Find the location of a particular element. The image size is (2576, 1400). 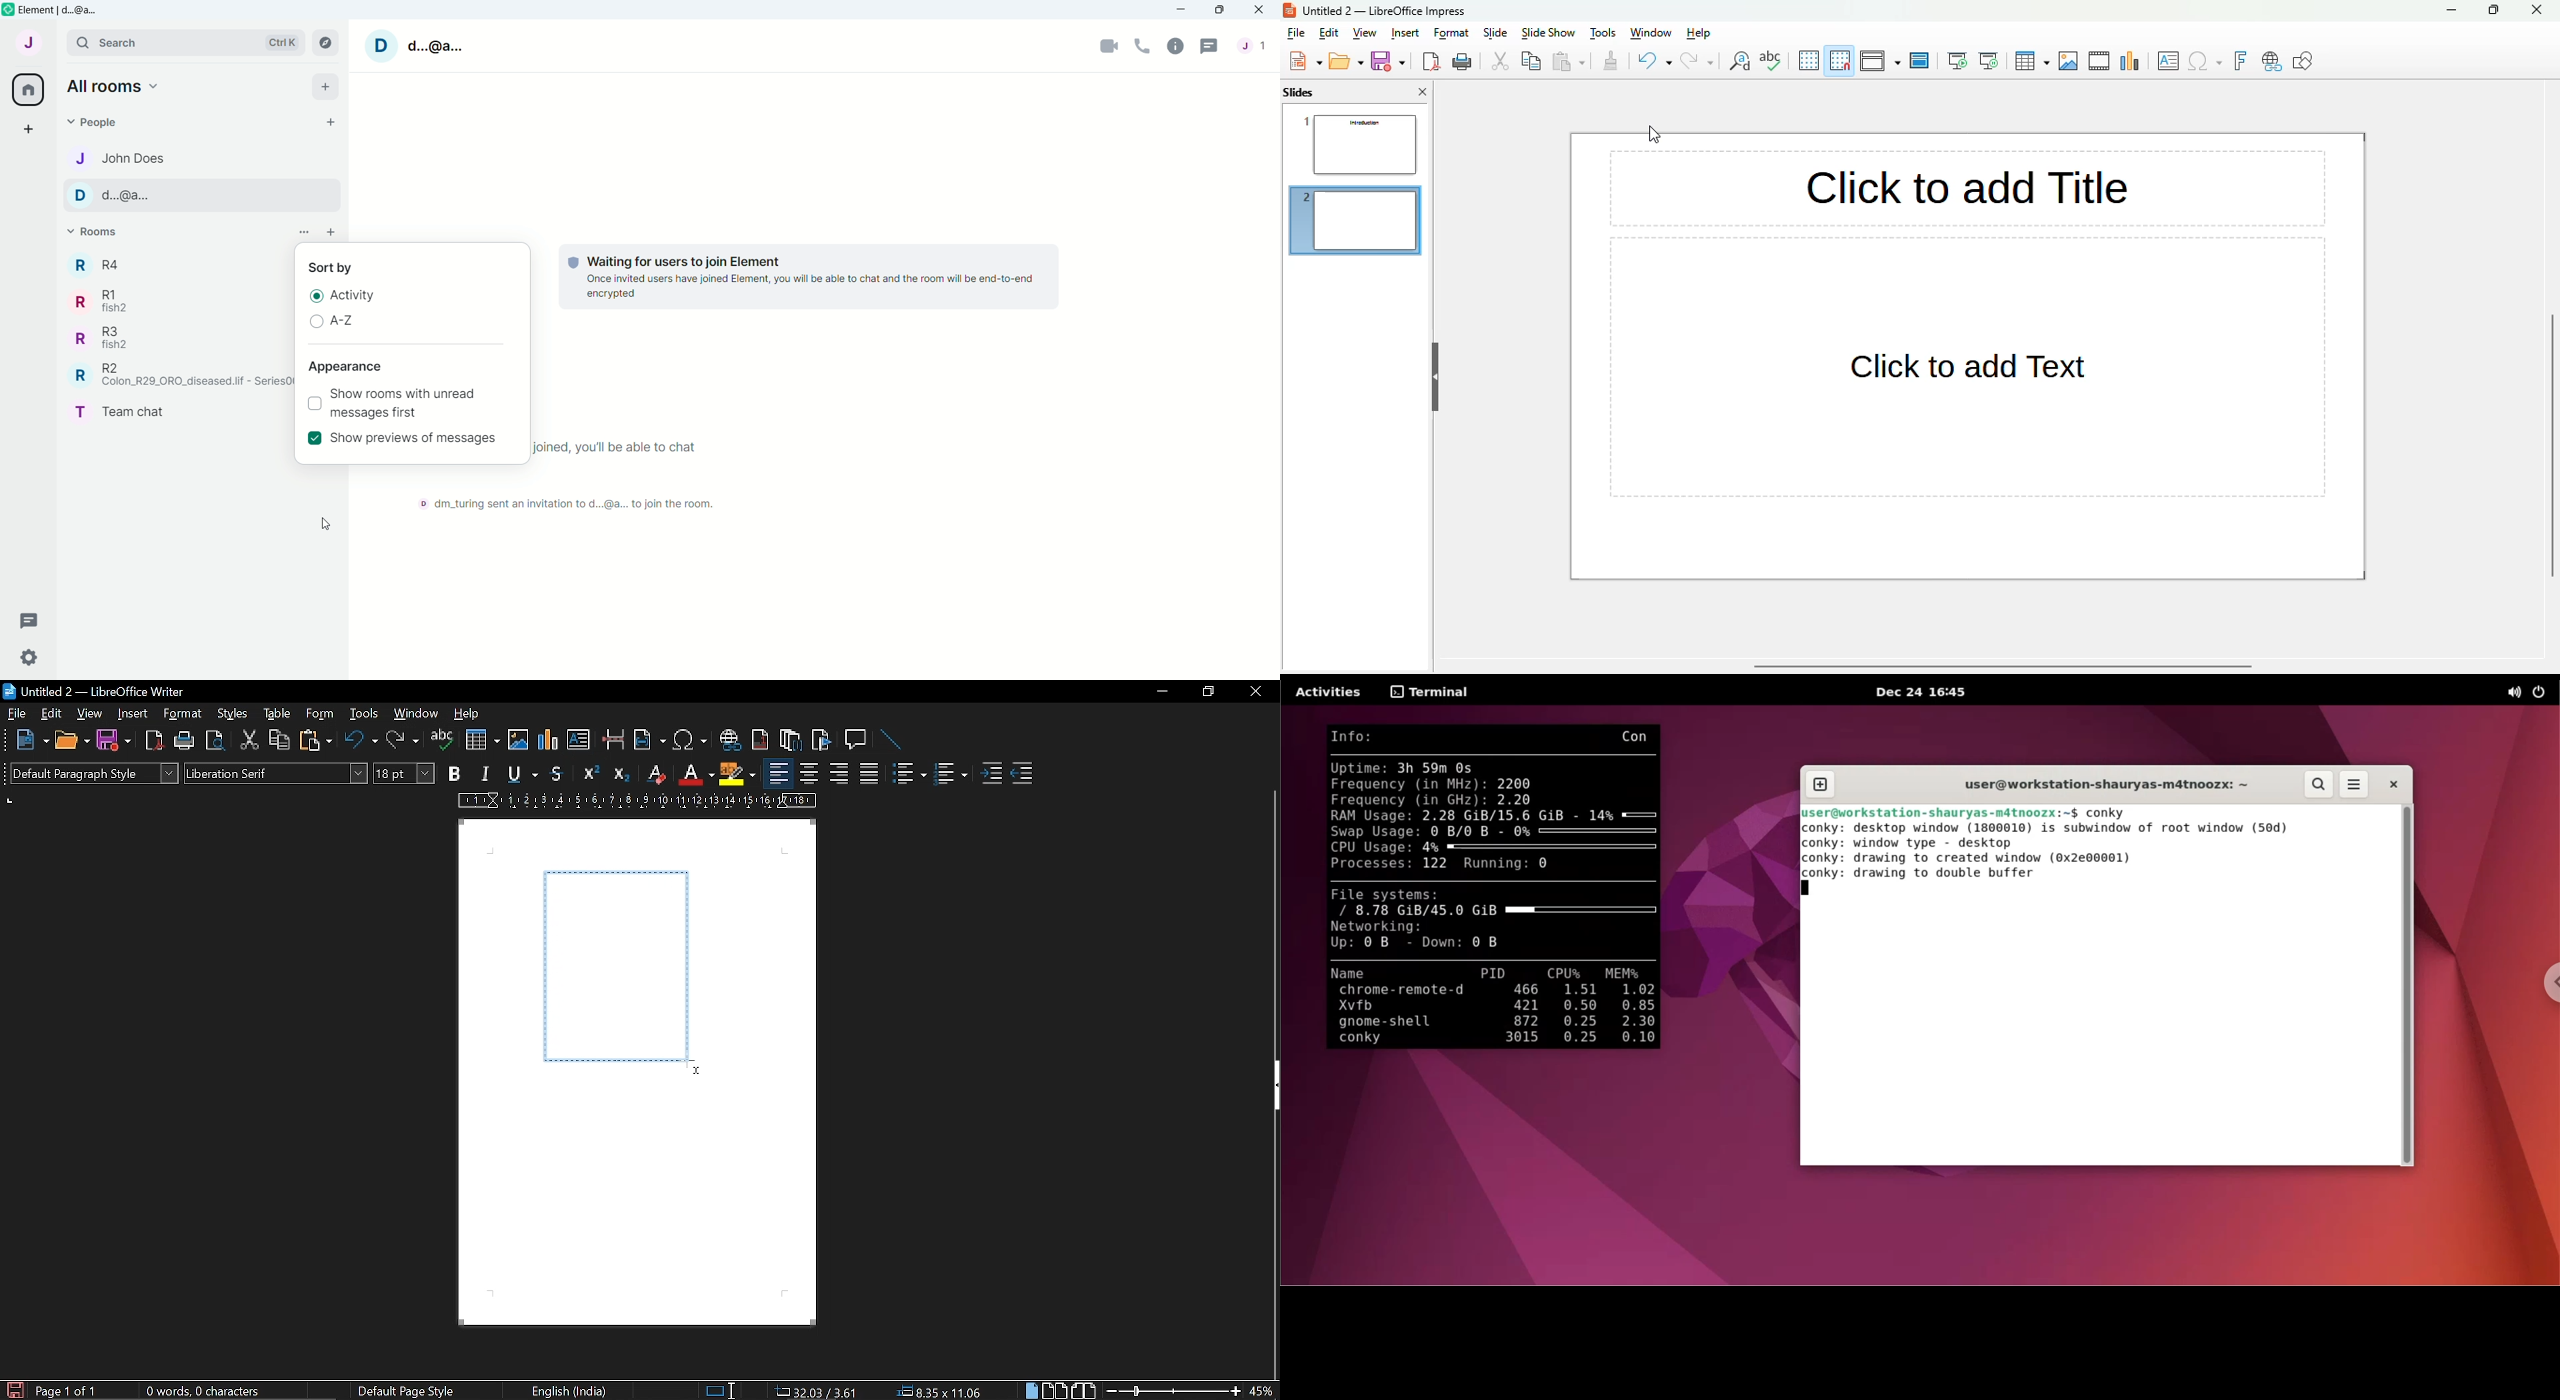

Minimize is located at coordinates (1179, 9).